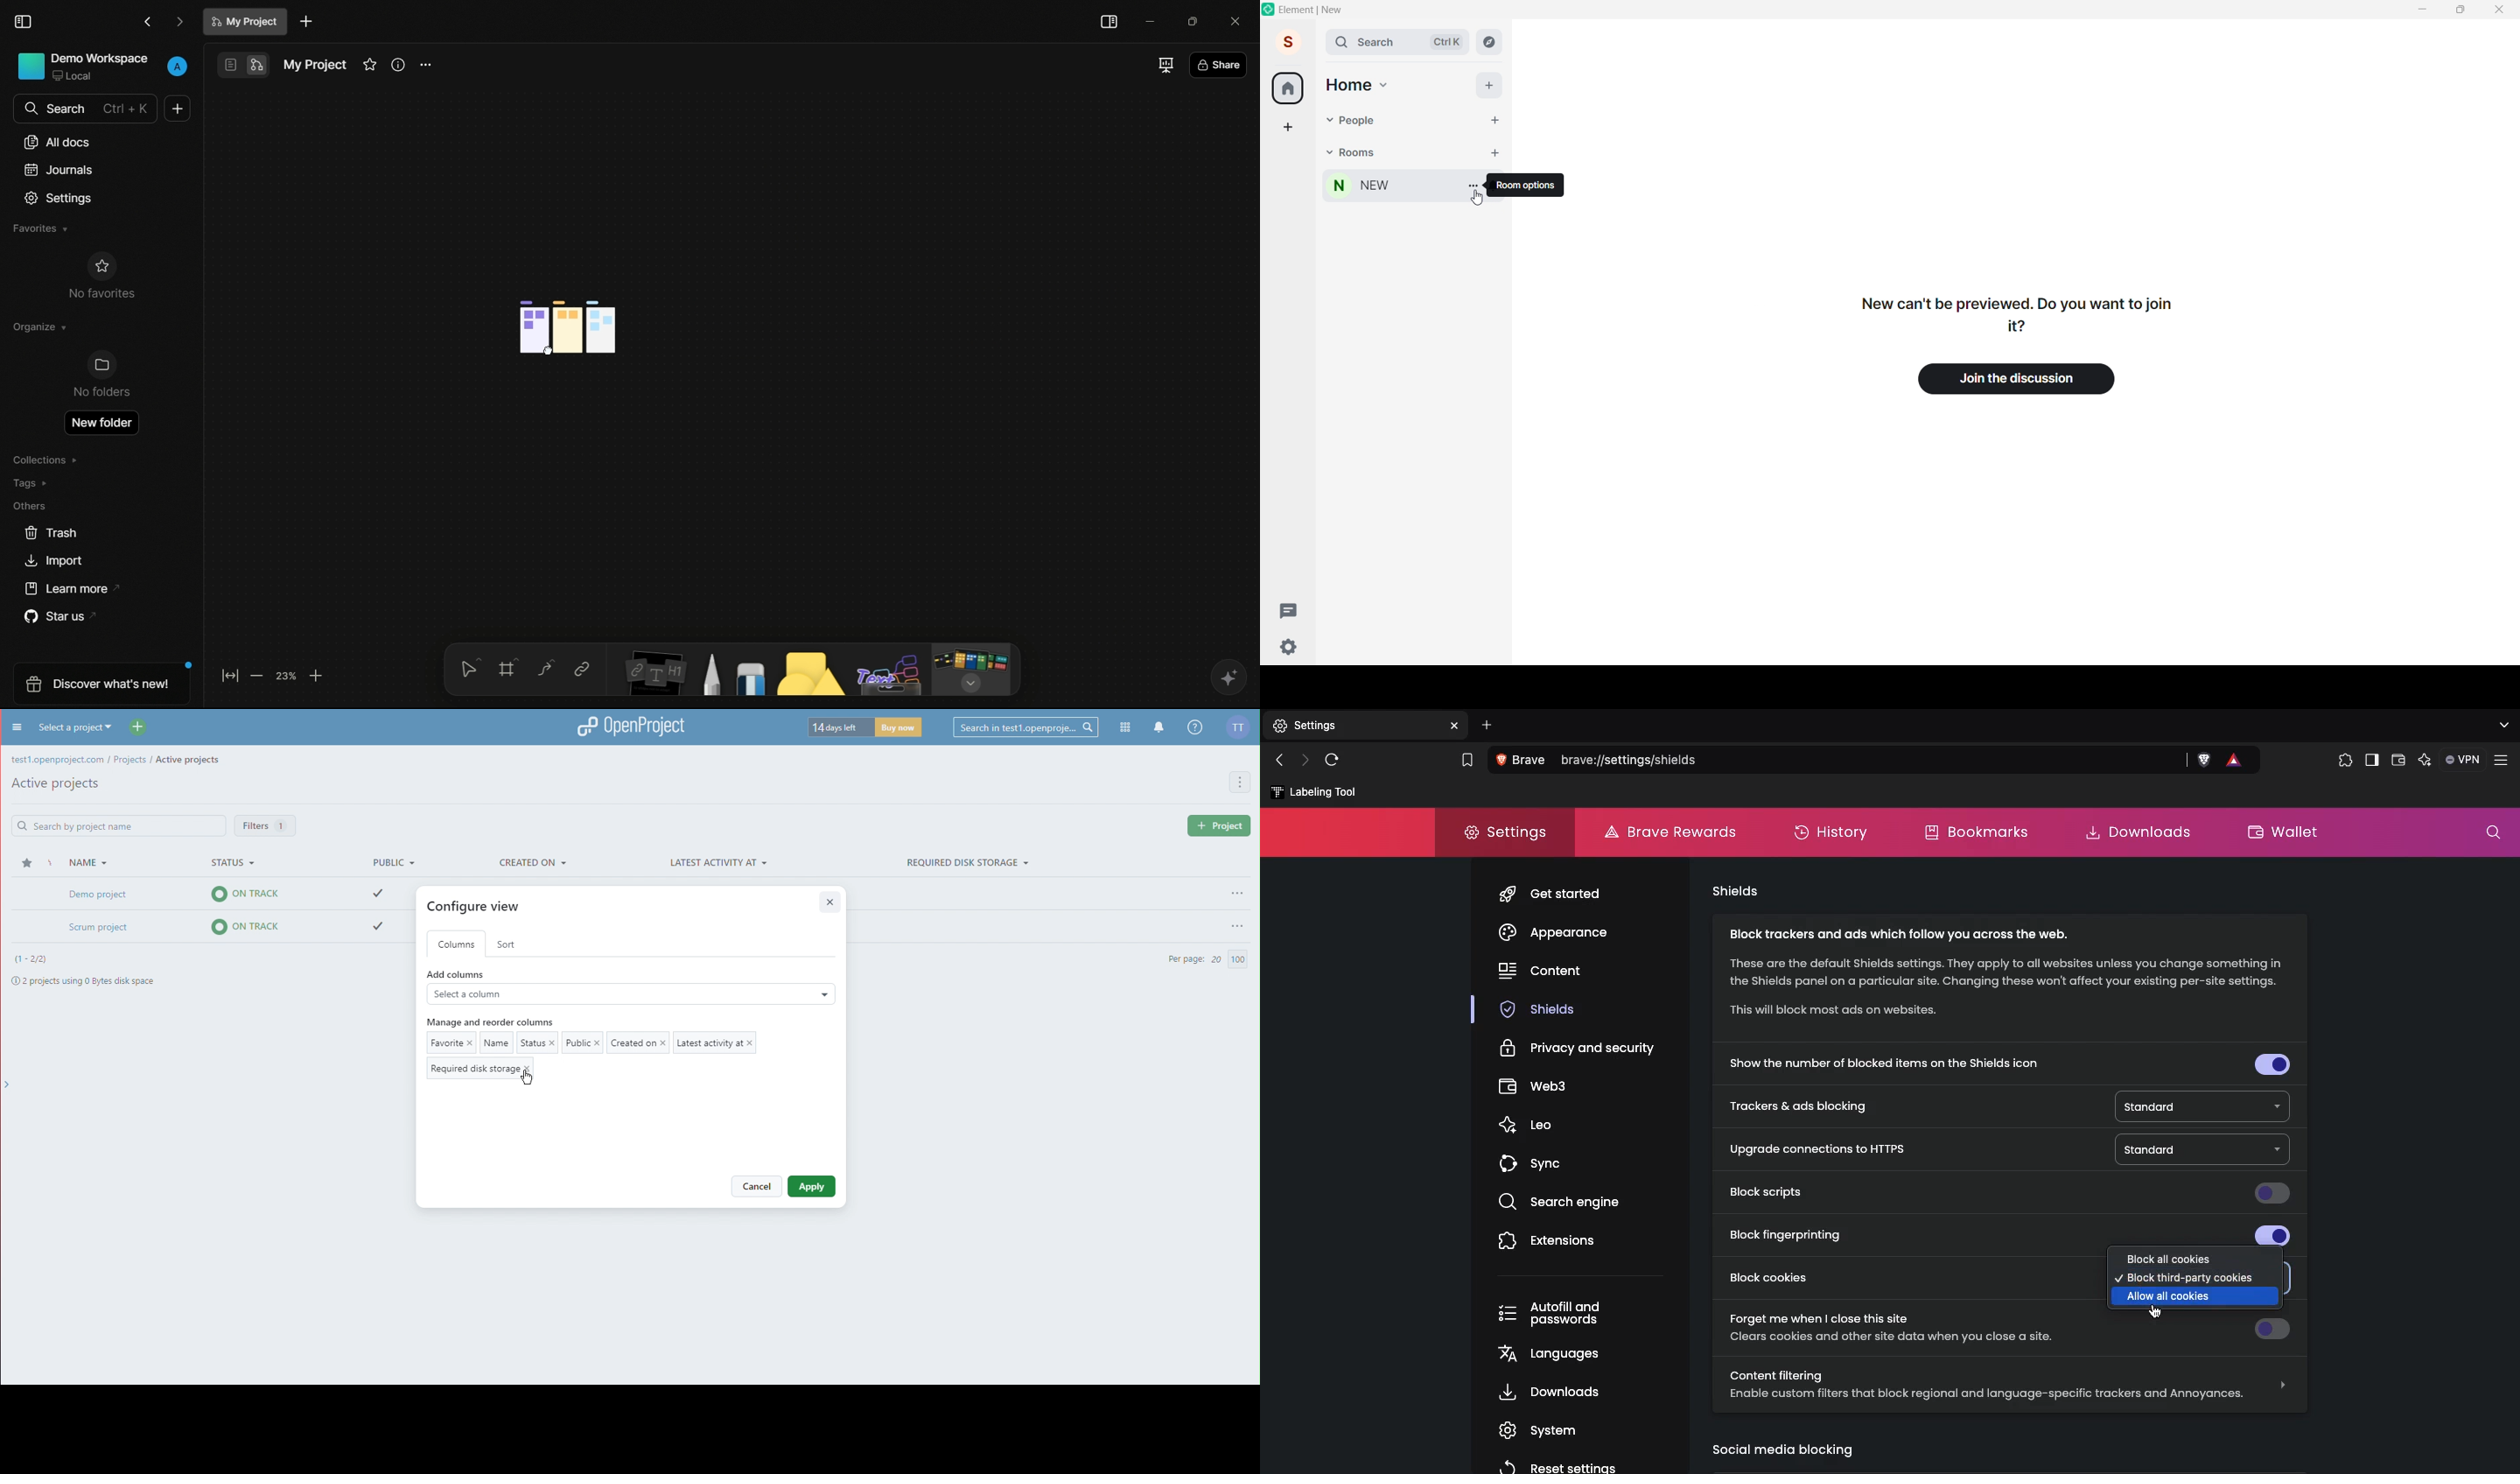  Describe the element at coordinates (629, 990) in the screenshot. I see `Add Columns` at that location.